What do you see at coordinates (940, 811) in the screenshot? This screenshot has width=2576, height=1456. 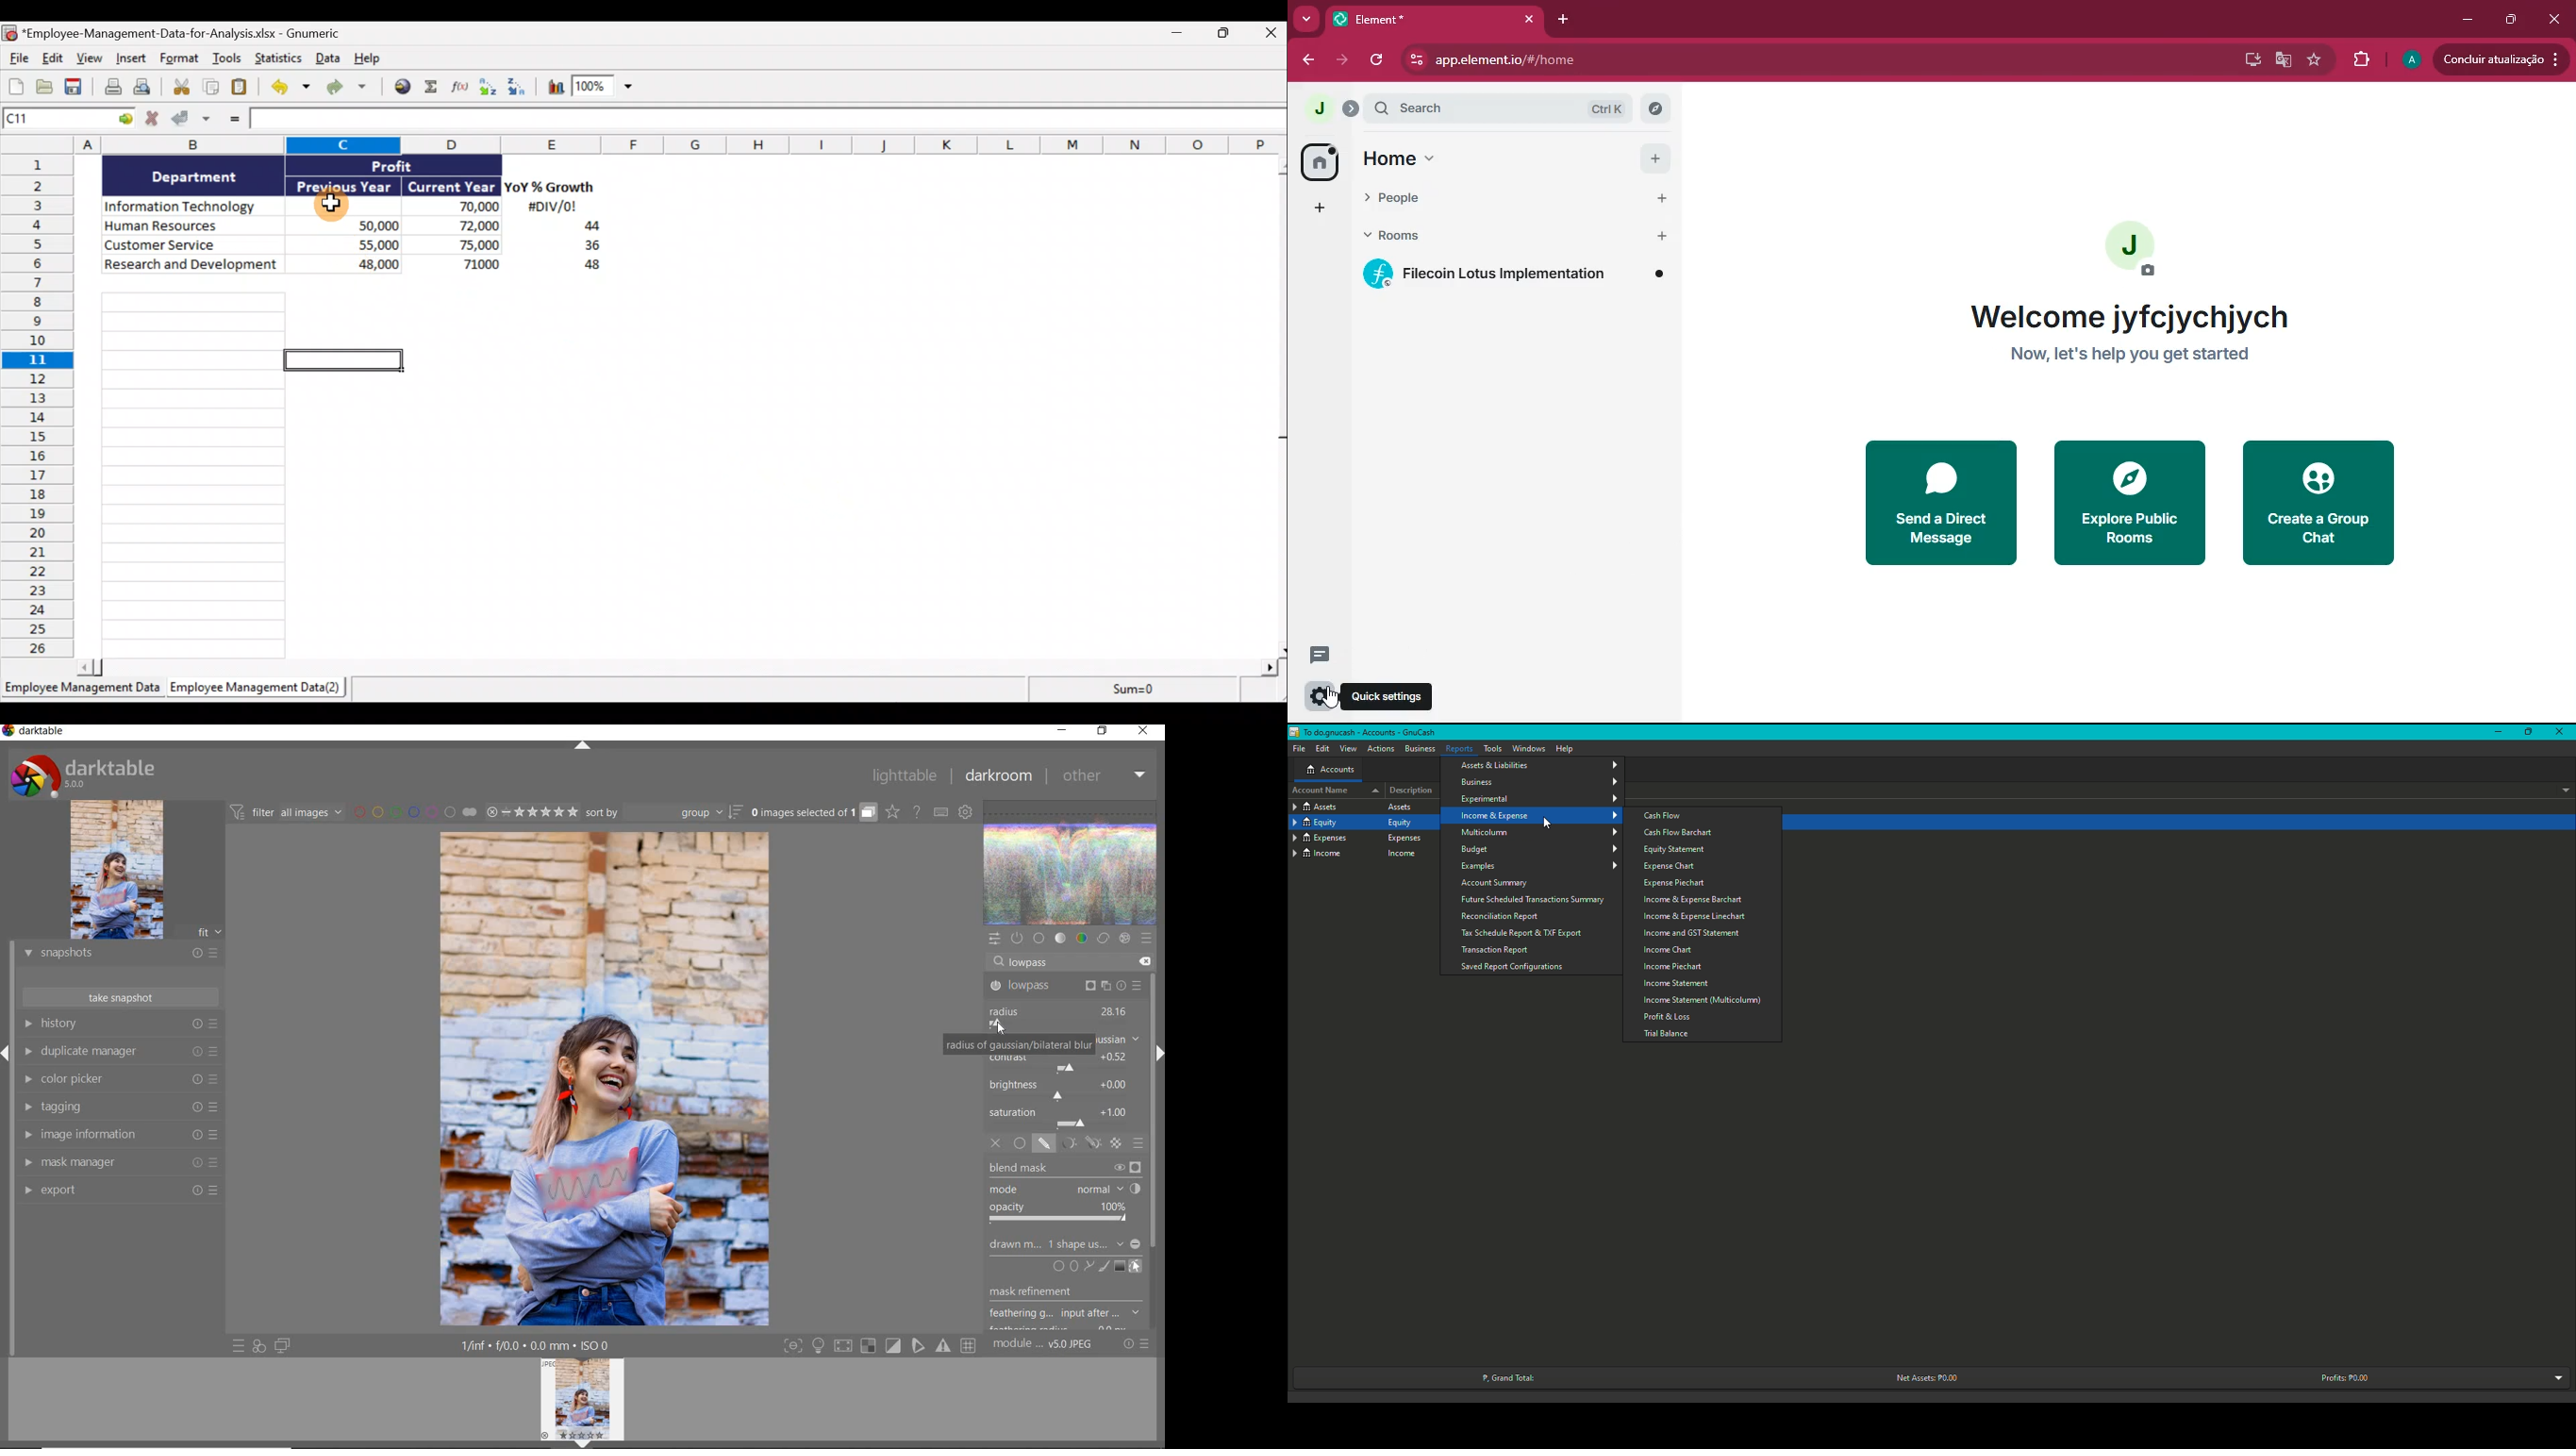 I see `set keyboard shortcuts` at bounding box center [940, 811].